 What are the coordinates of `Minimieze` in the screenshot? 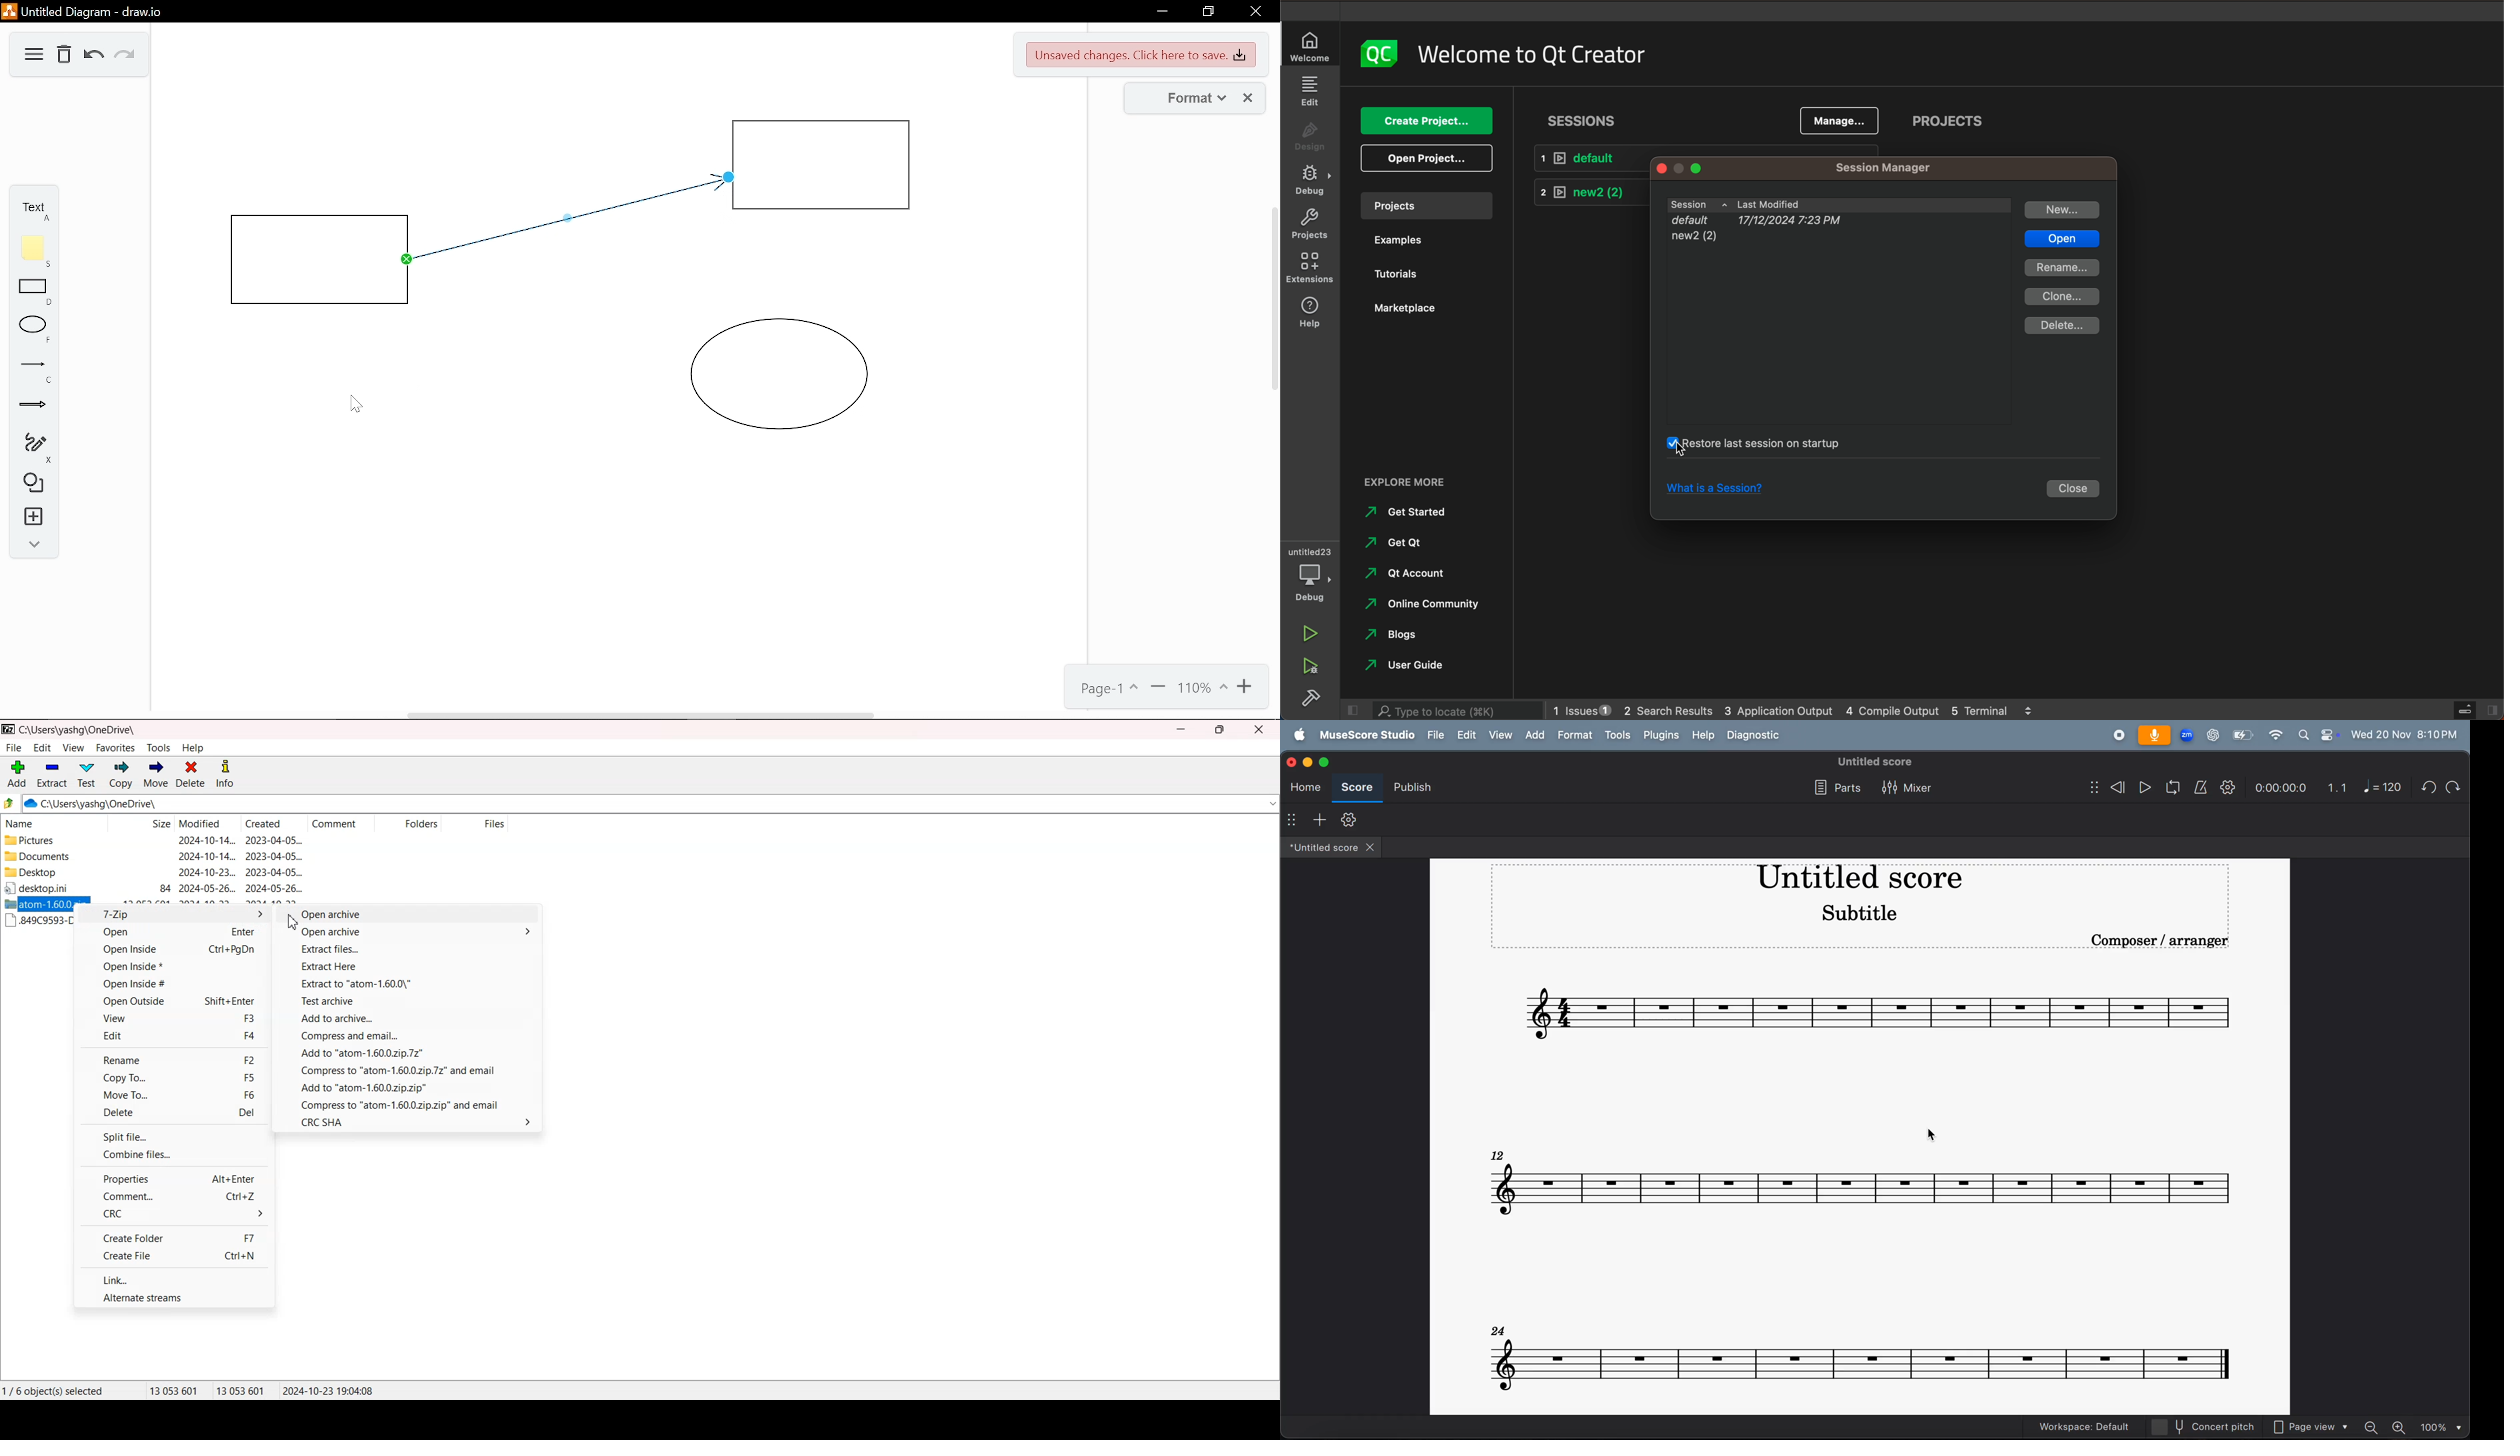 It's located at (1161, 12).